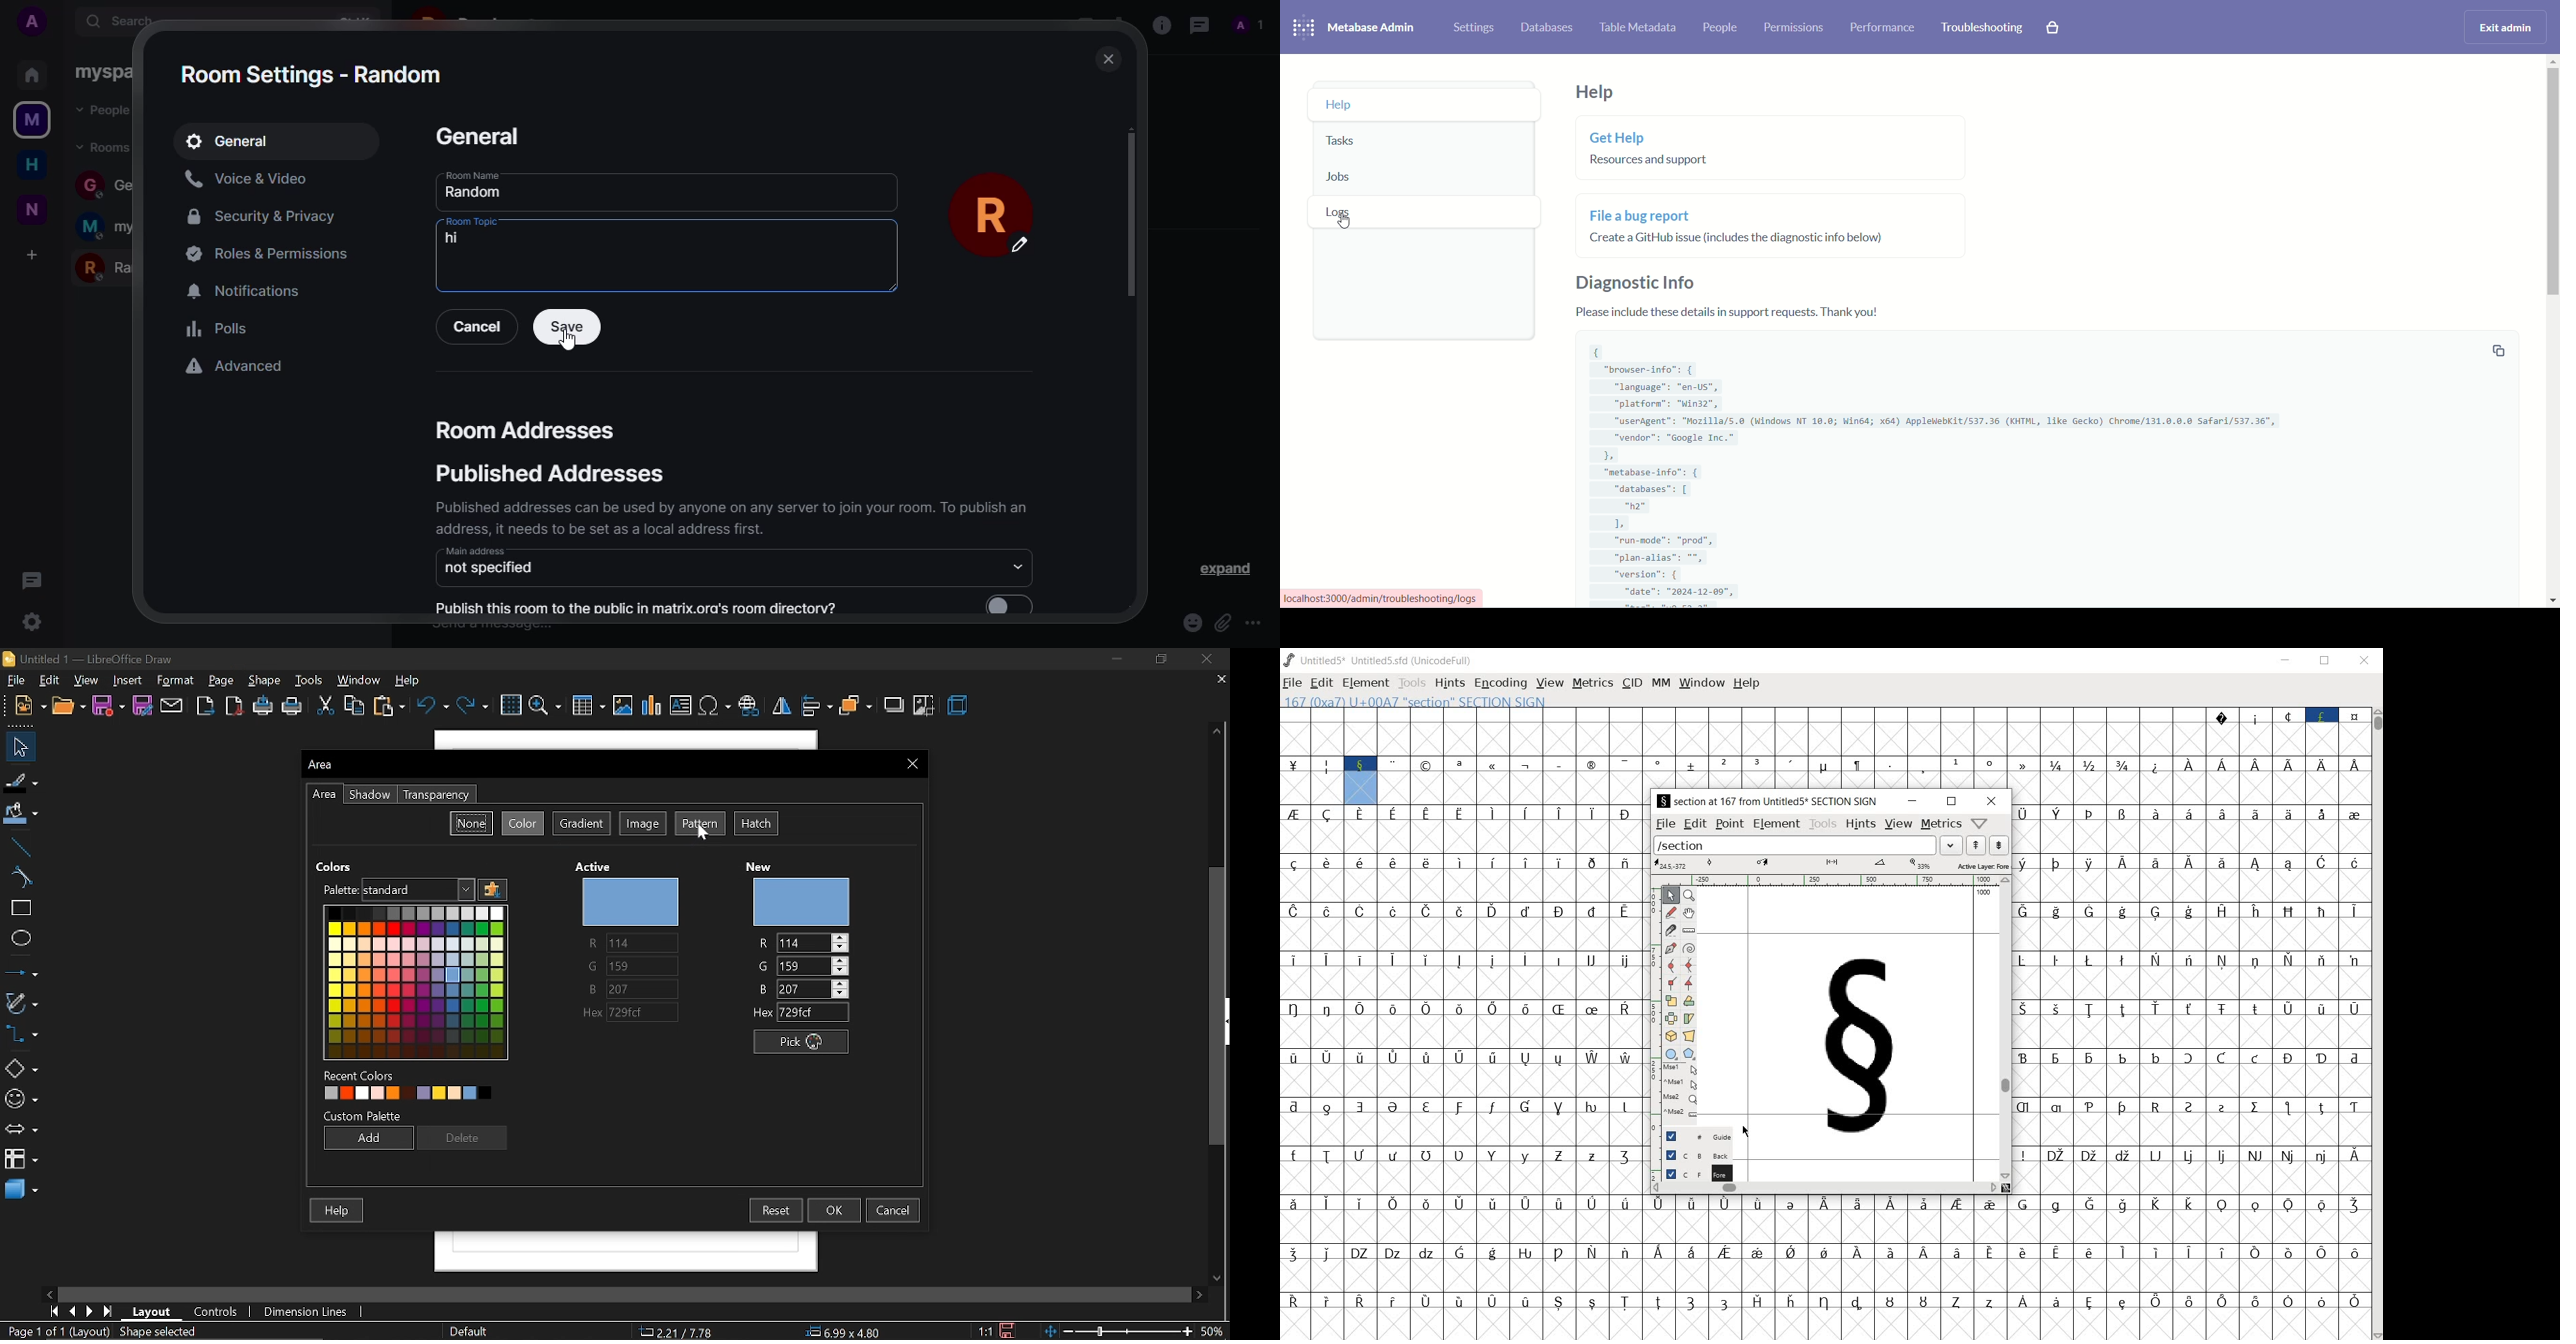 Image resolution: width=2576 pixels, height=1344 pixels. What do you see at coordinates (1377, 660) in the screenshot?
I see `Untitled1 Untitled1.sfd (UnicodeFull)` at bounding box center [1377, 660].